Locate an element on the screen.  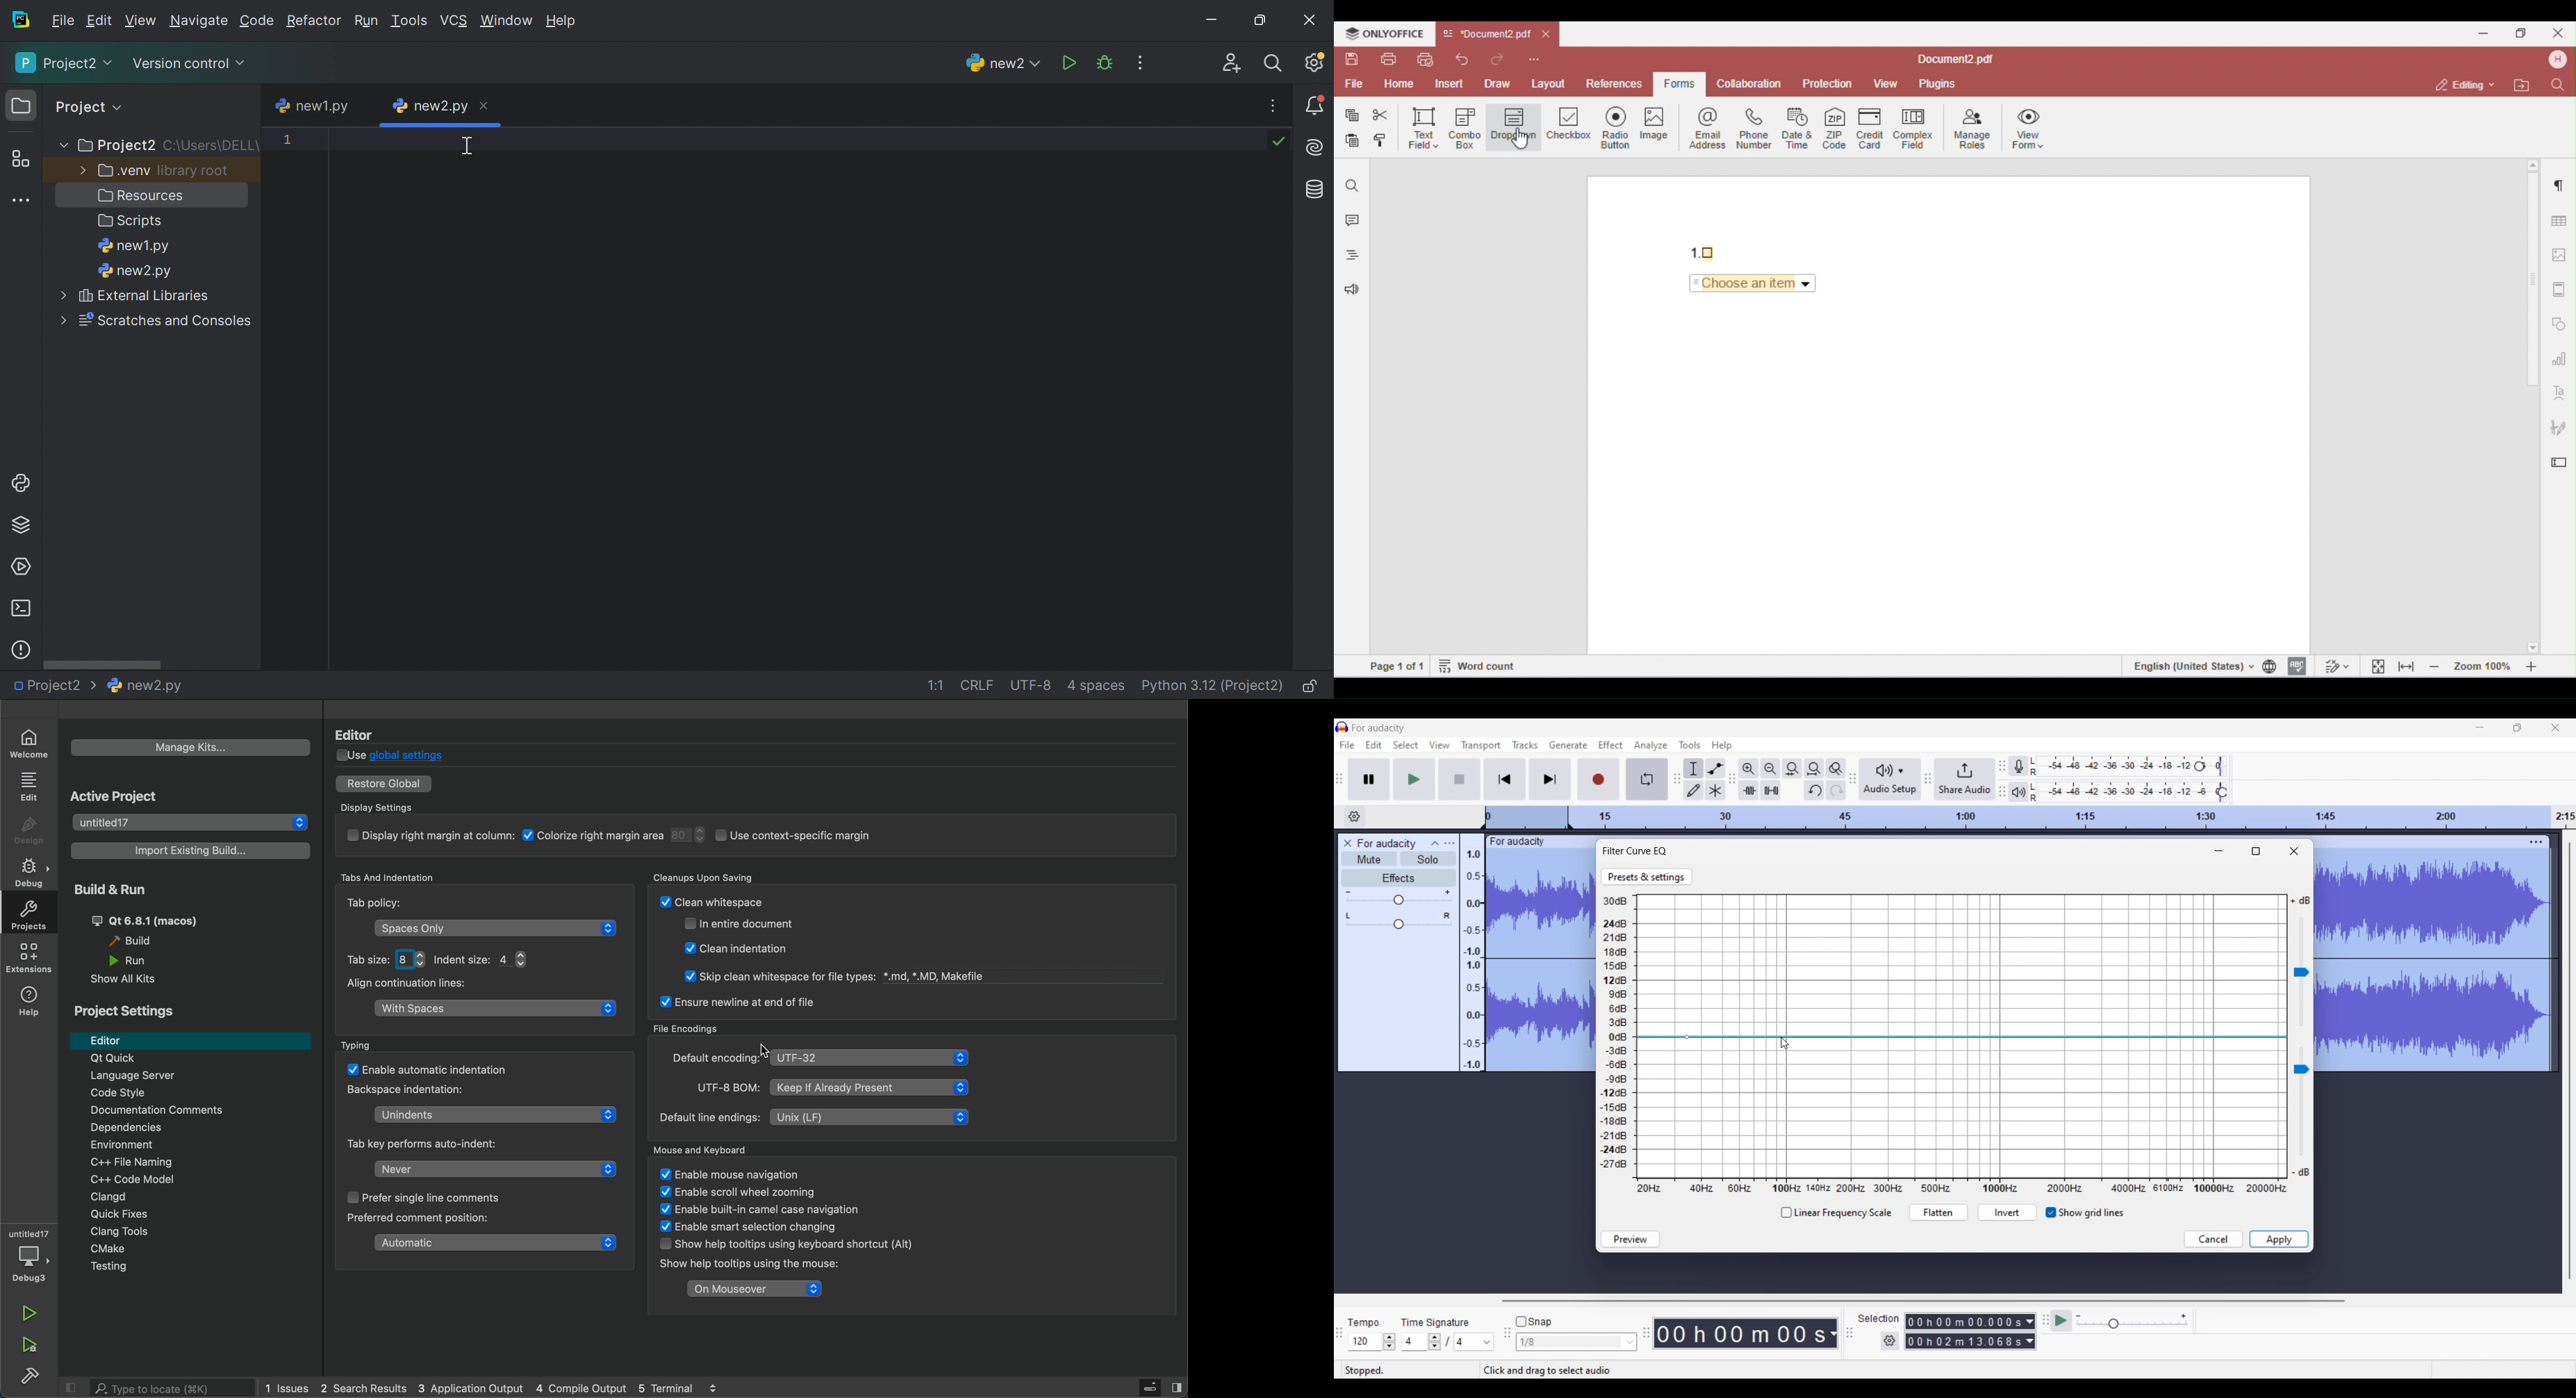
Scratches and consoles is located at coordinates (165, 319).